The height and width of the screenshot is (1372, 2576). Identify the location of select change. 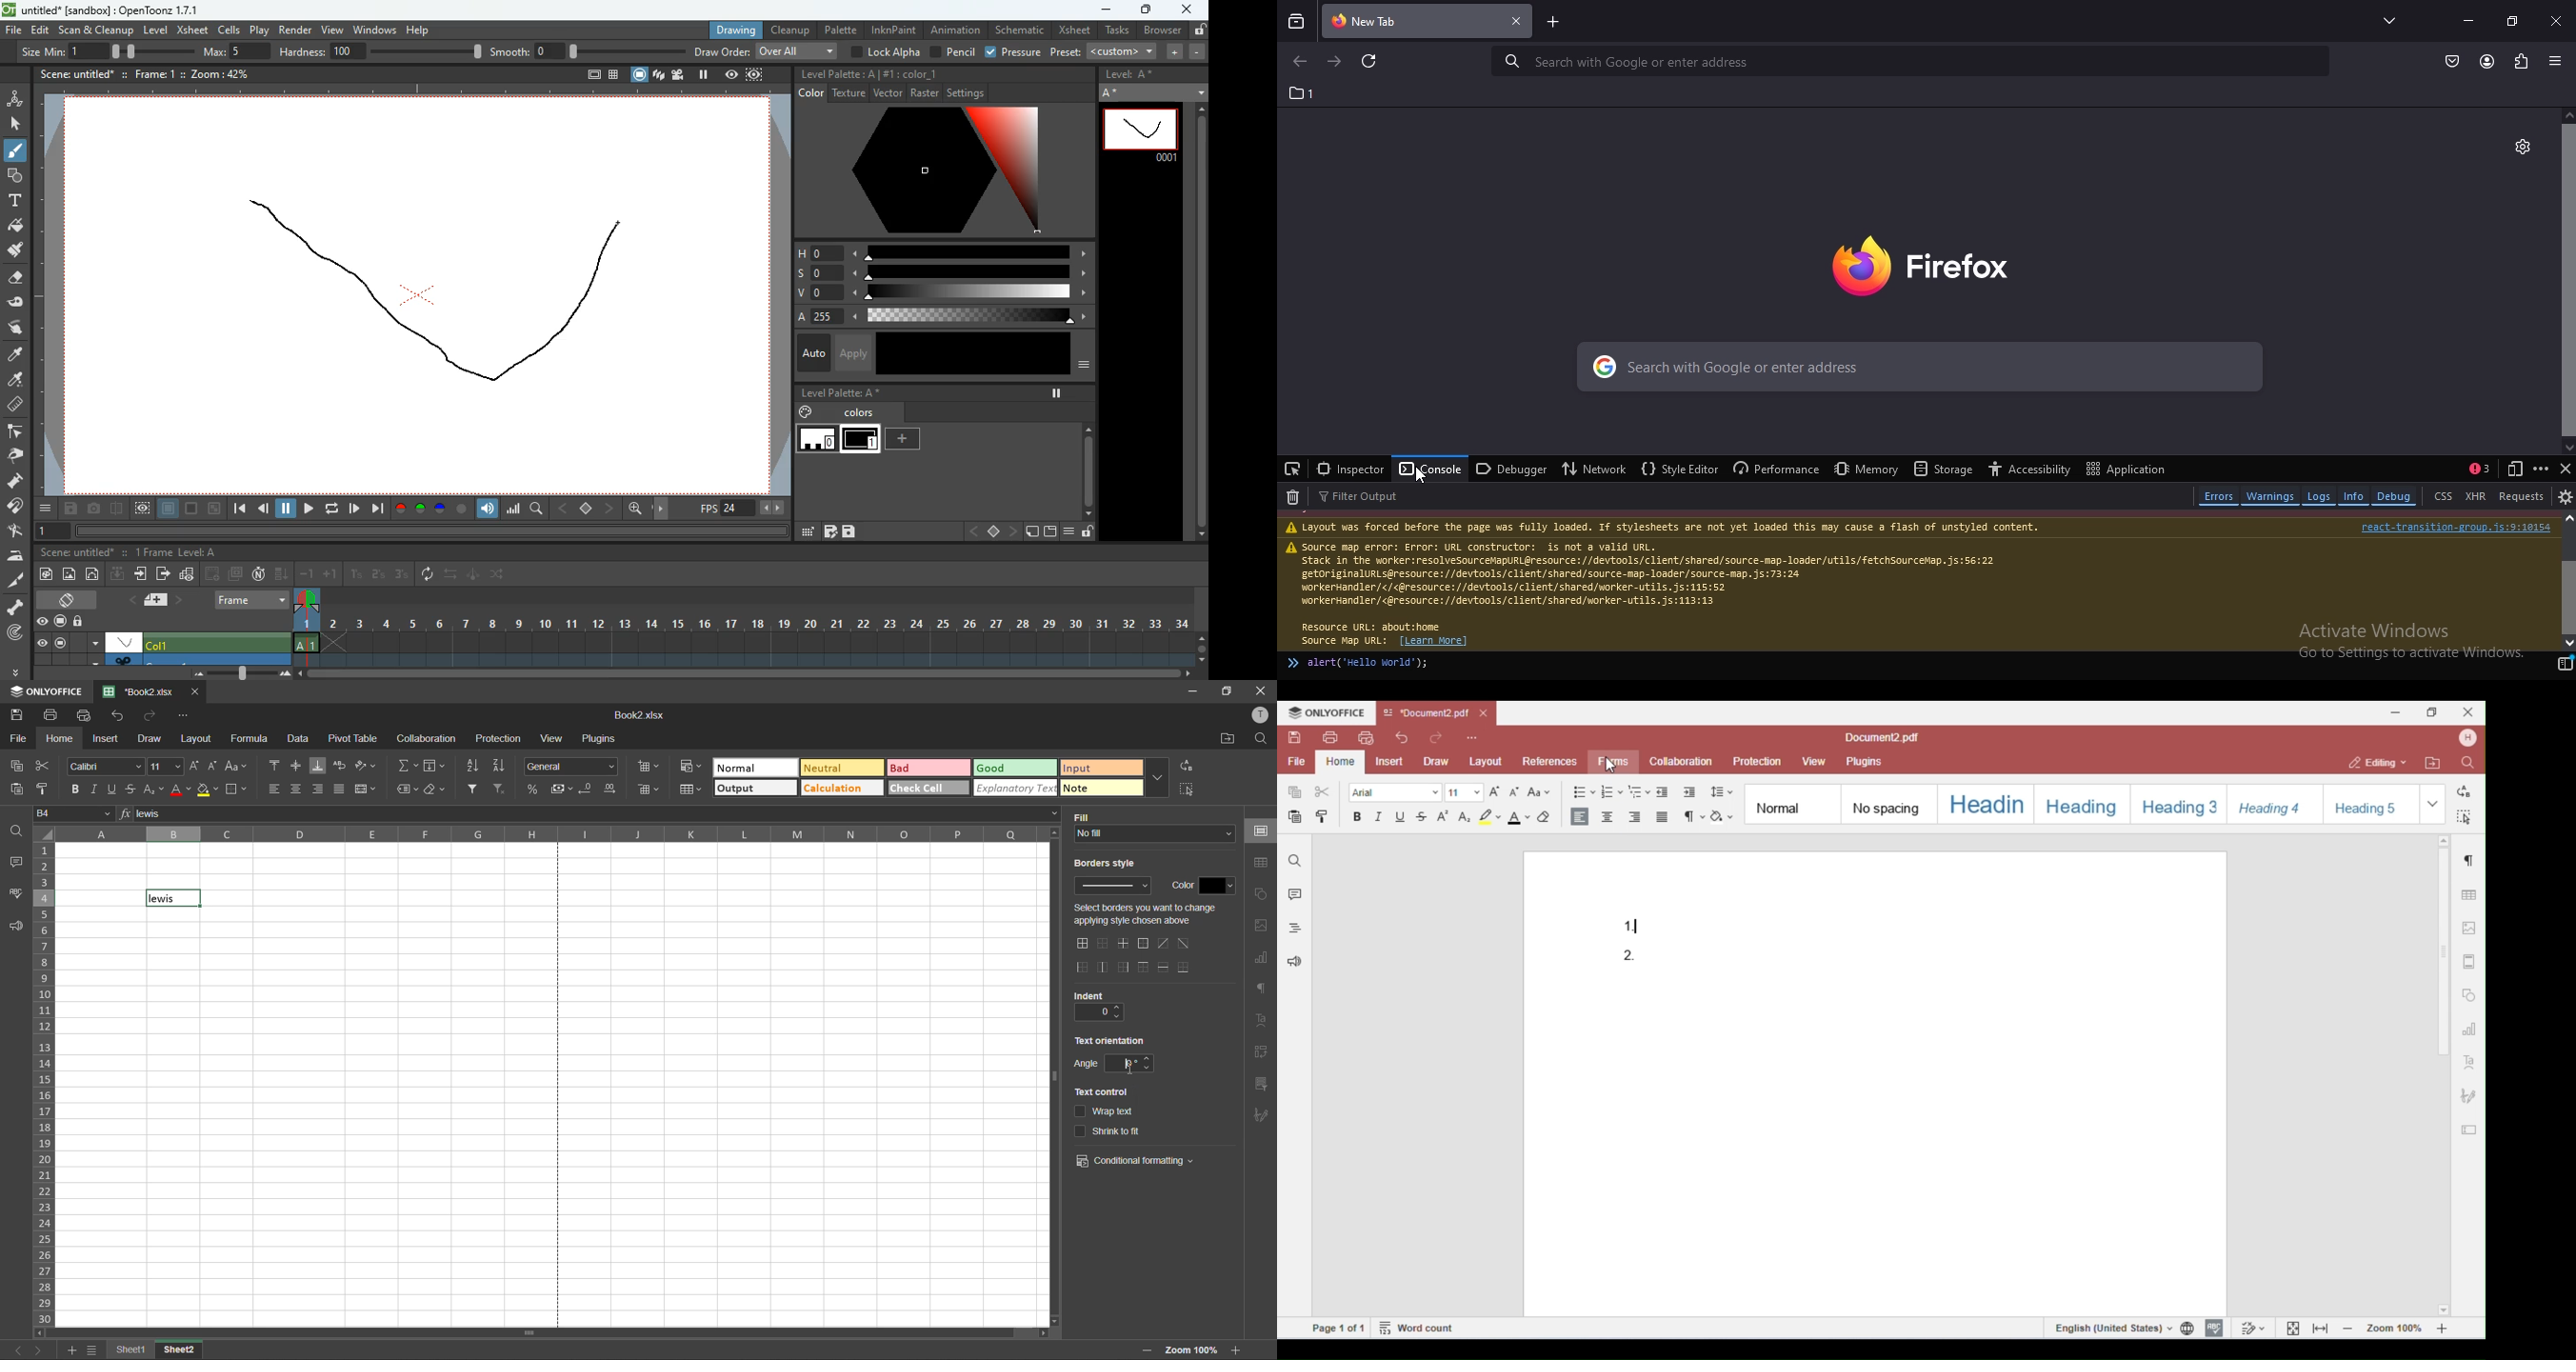
(1149, 913).